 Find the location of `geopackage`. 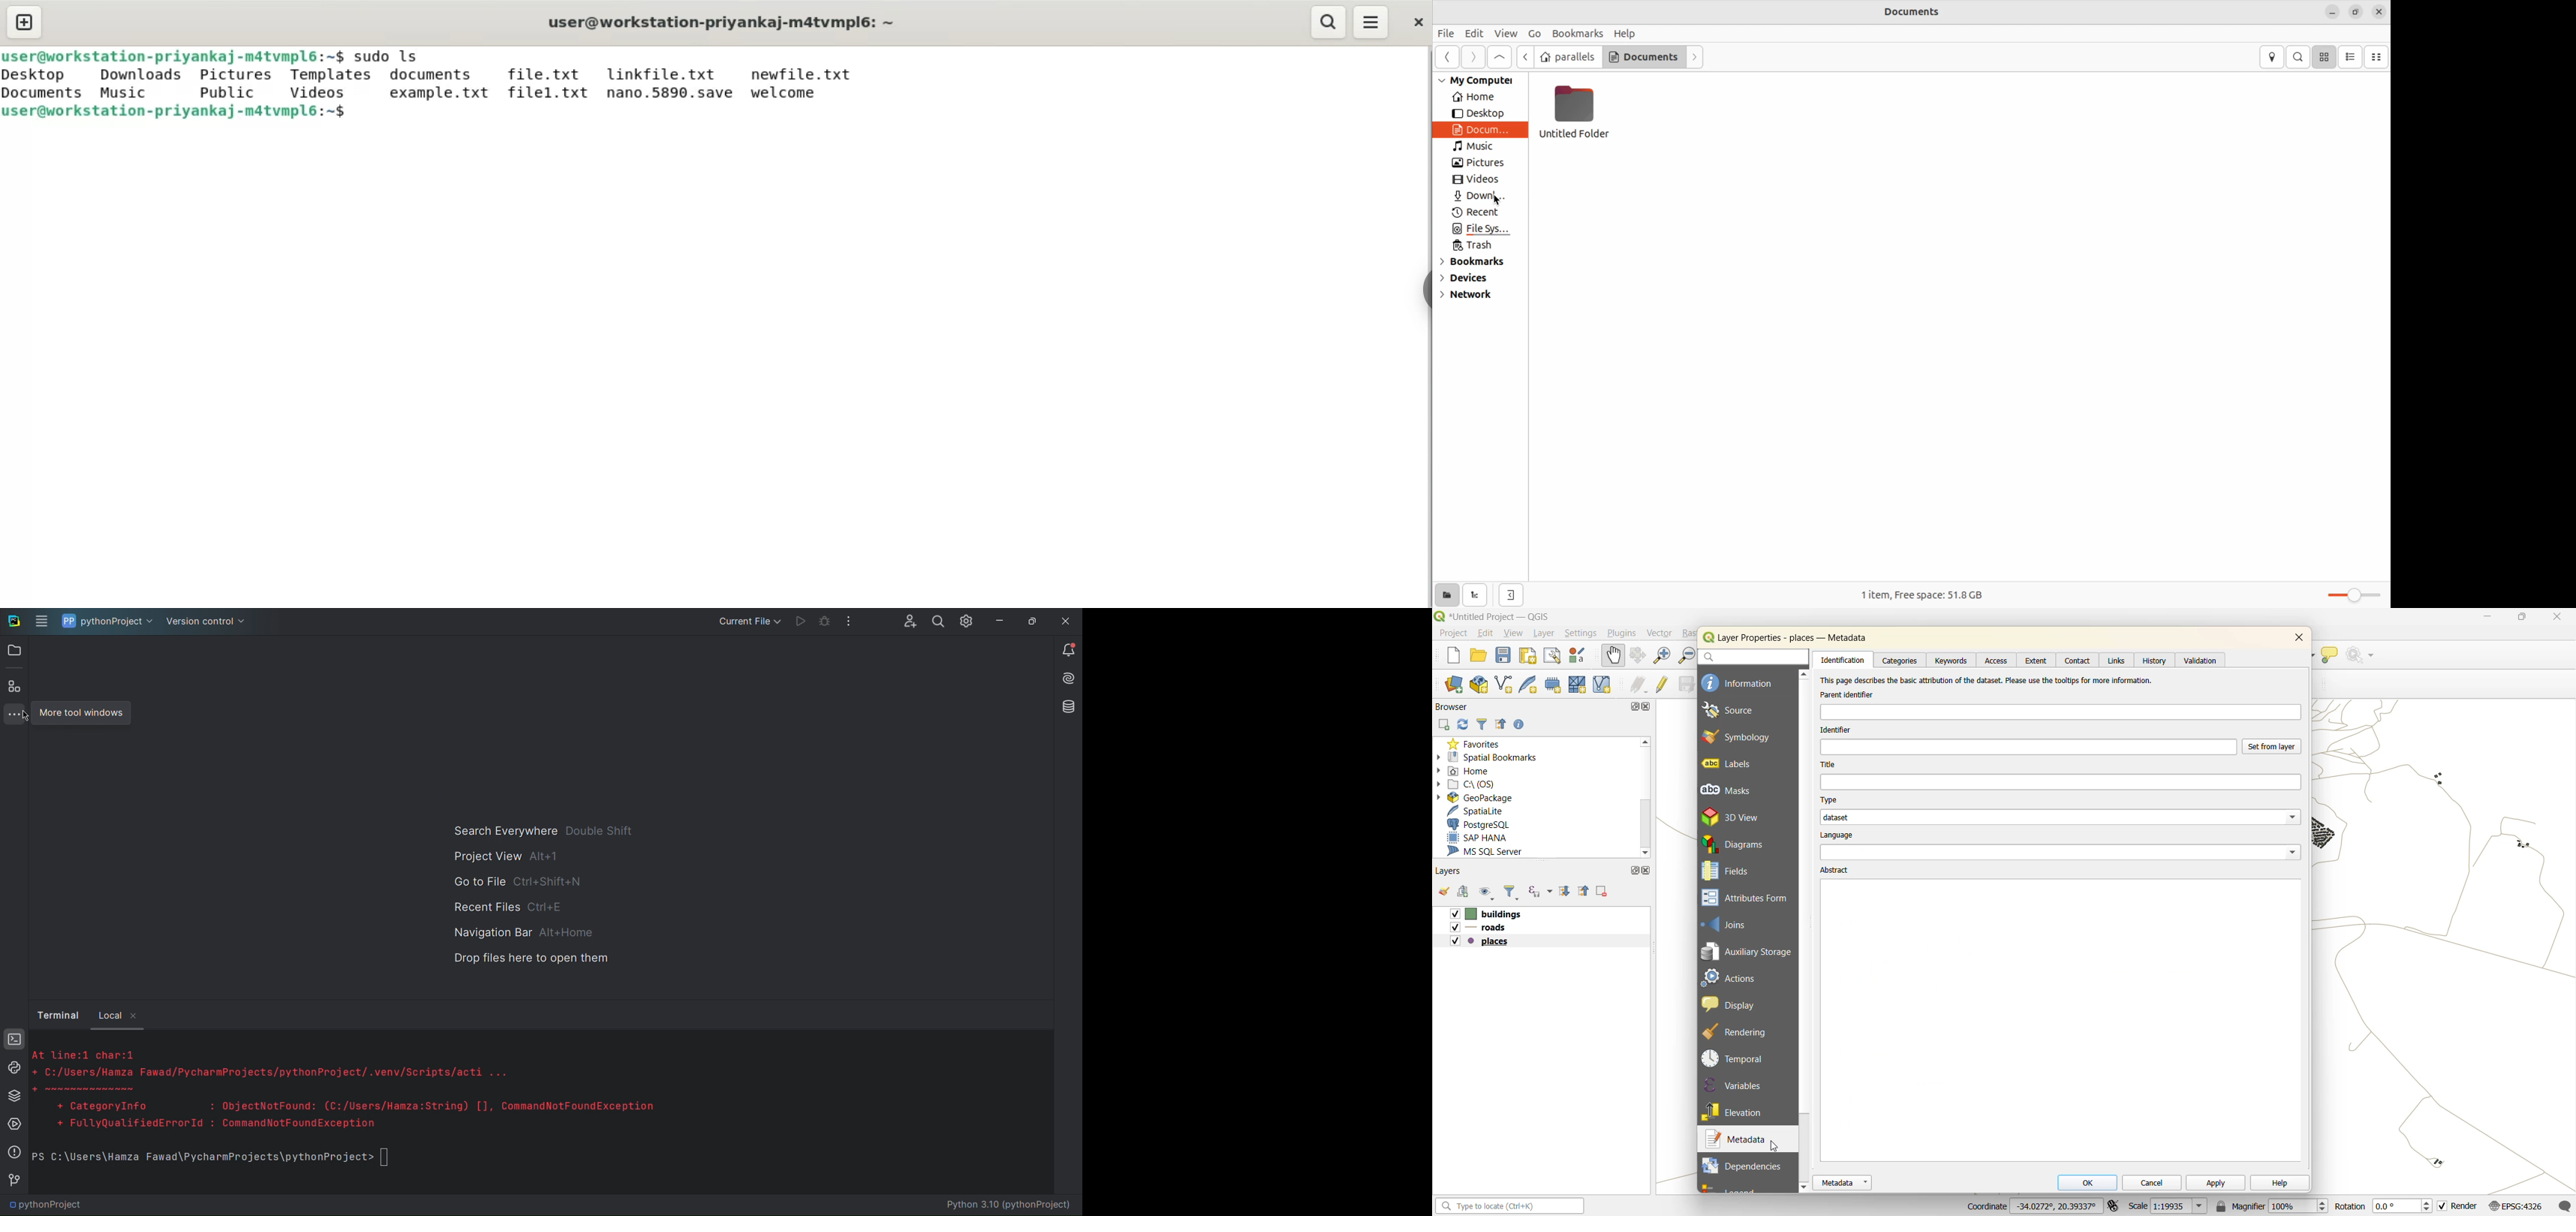

geopackage is located at coordinates (1483, 796).